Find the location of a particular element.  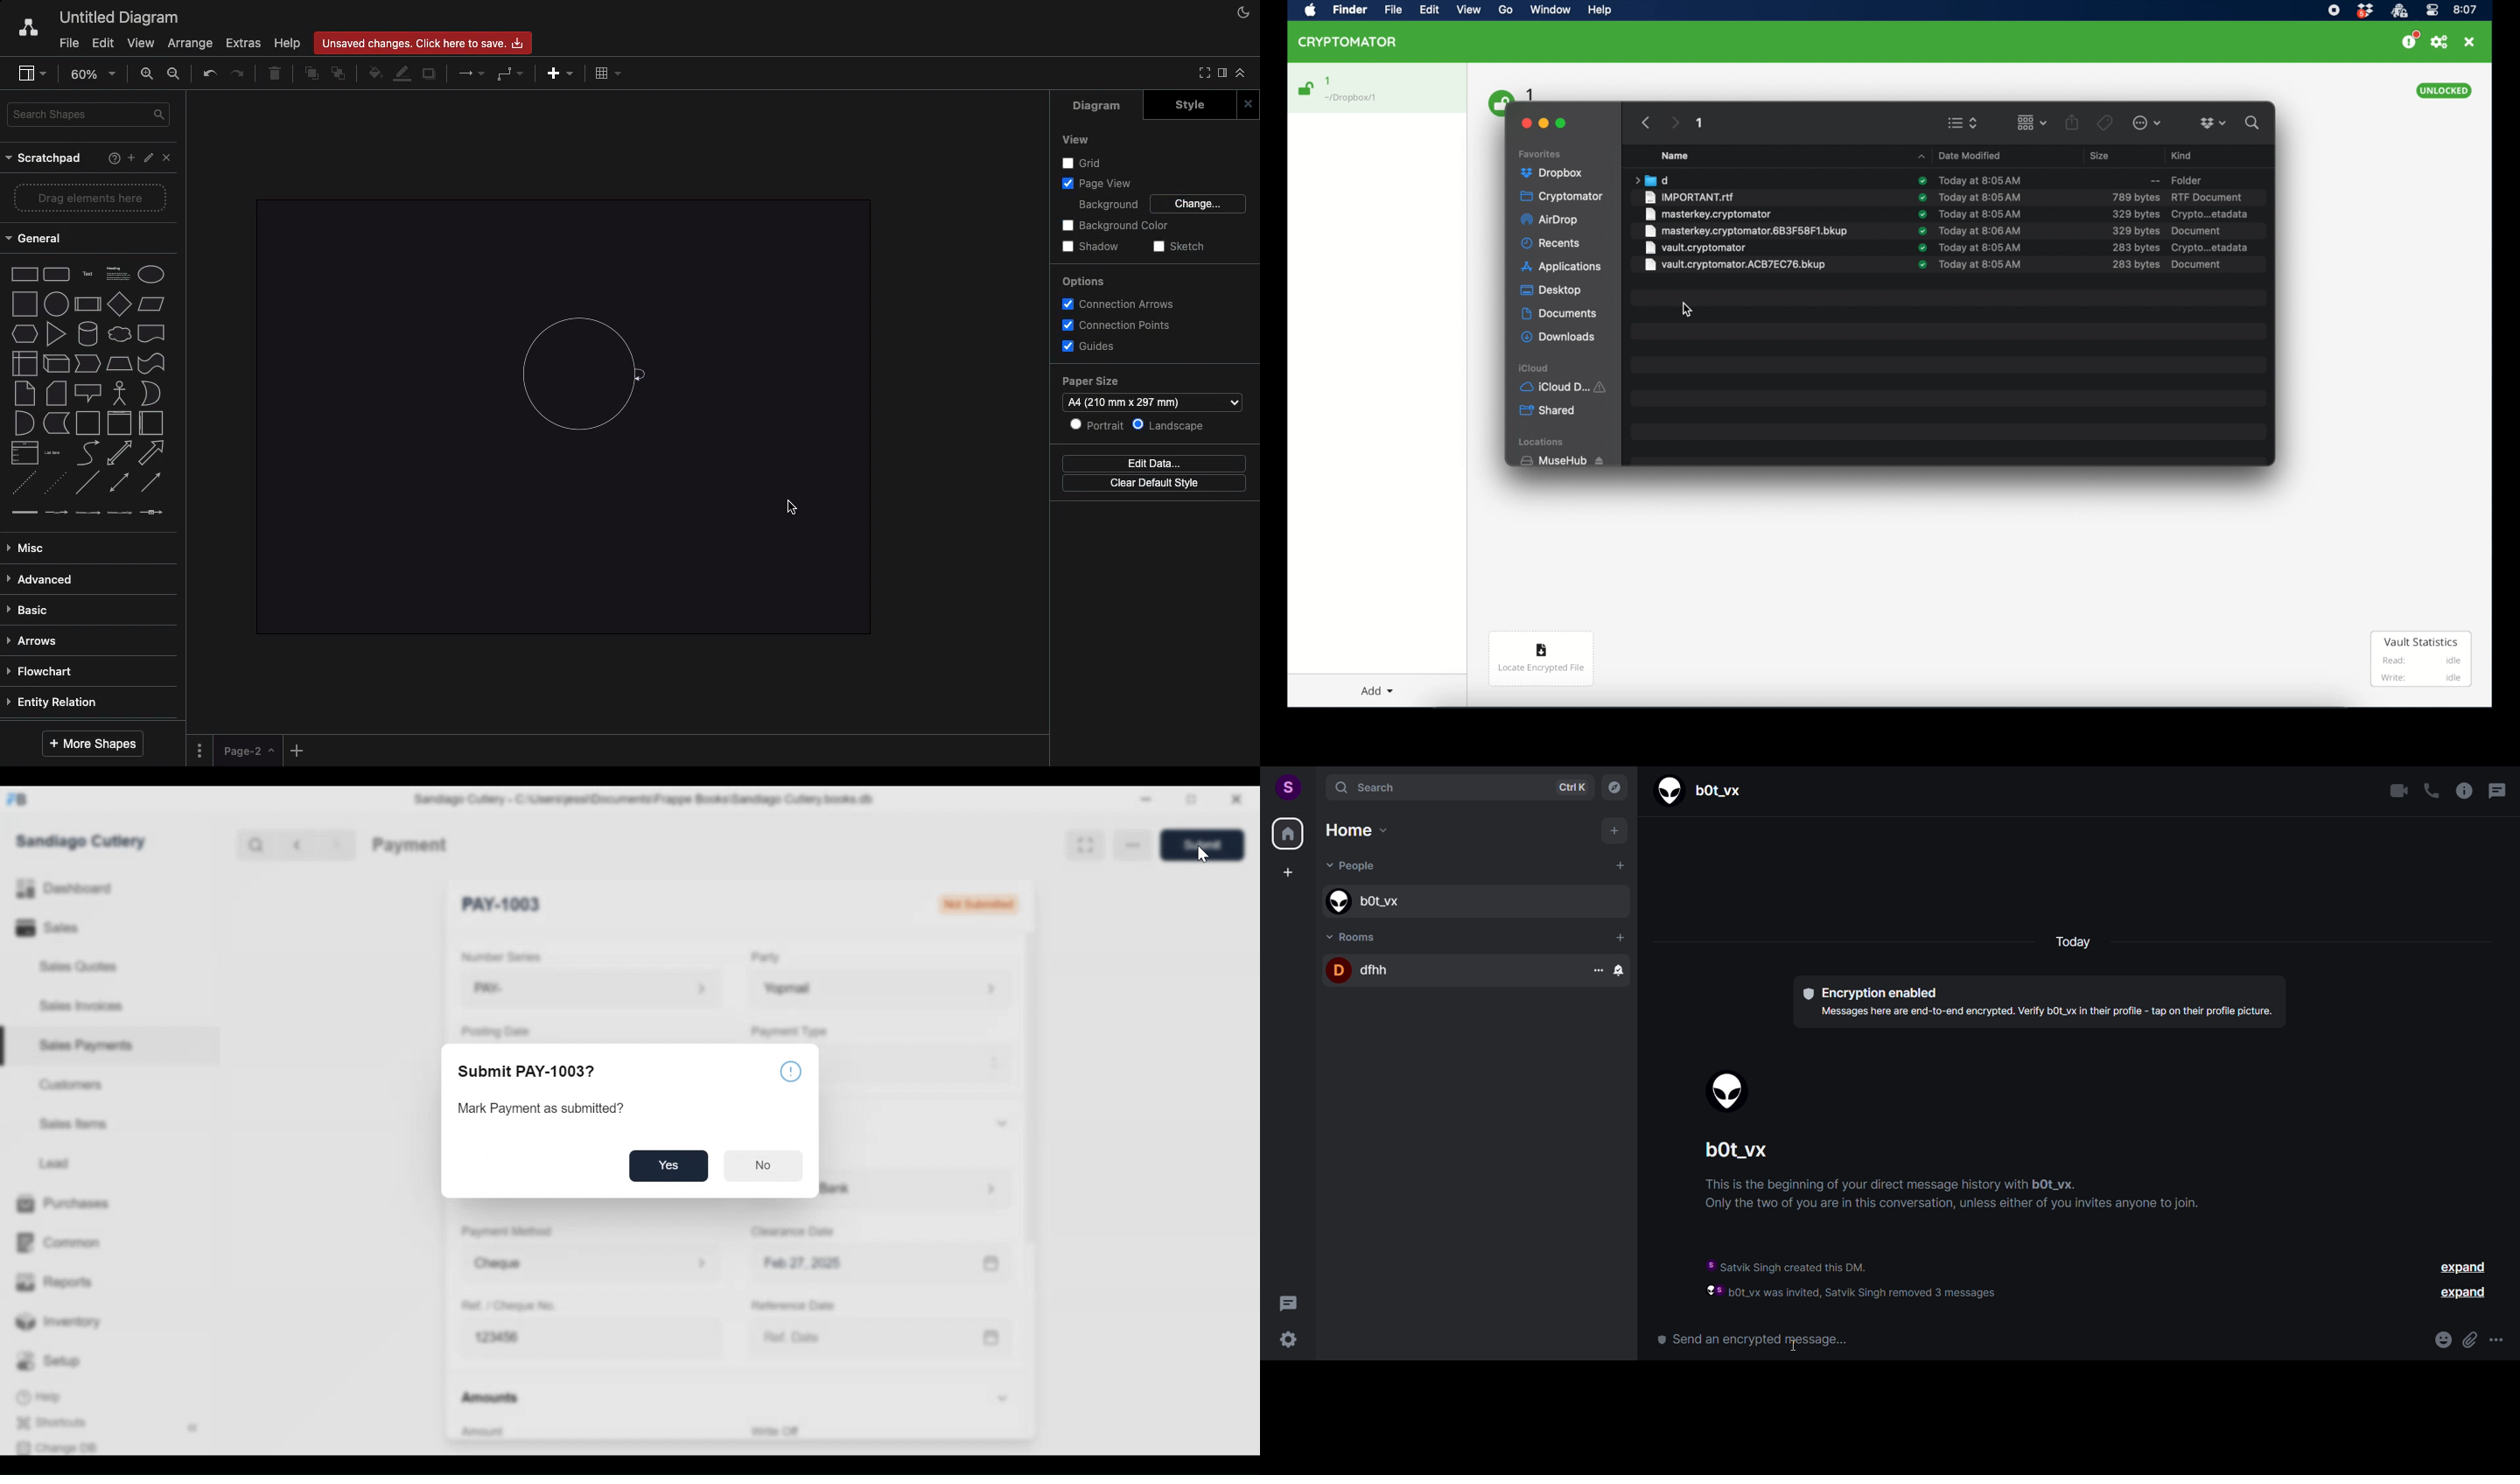

add people is located at coordinates (1618, 865).